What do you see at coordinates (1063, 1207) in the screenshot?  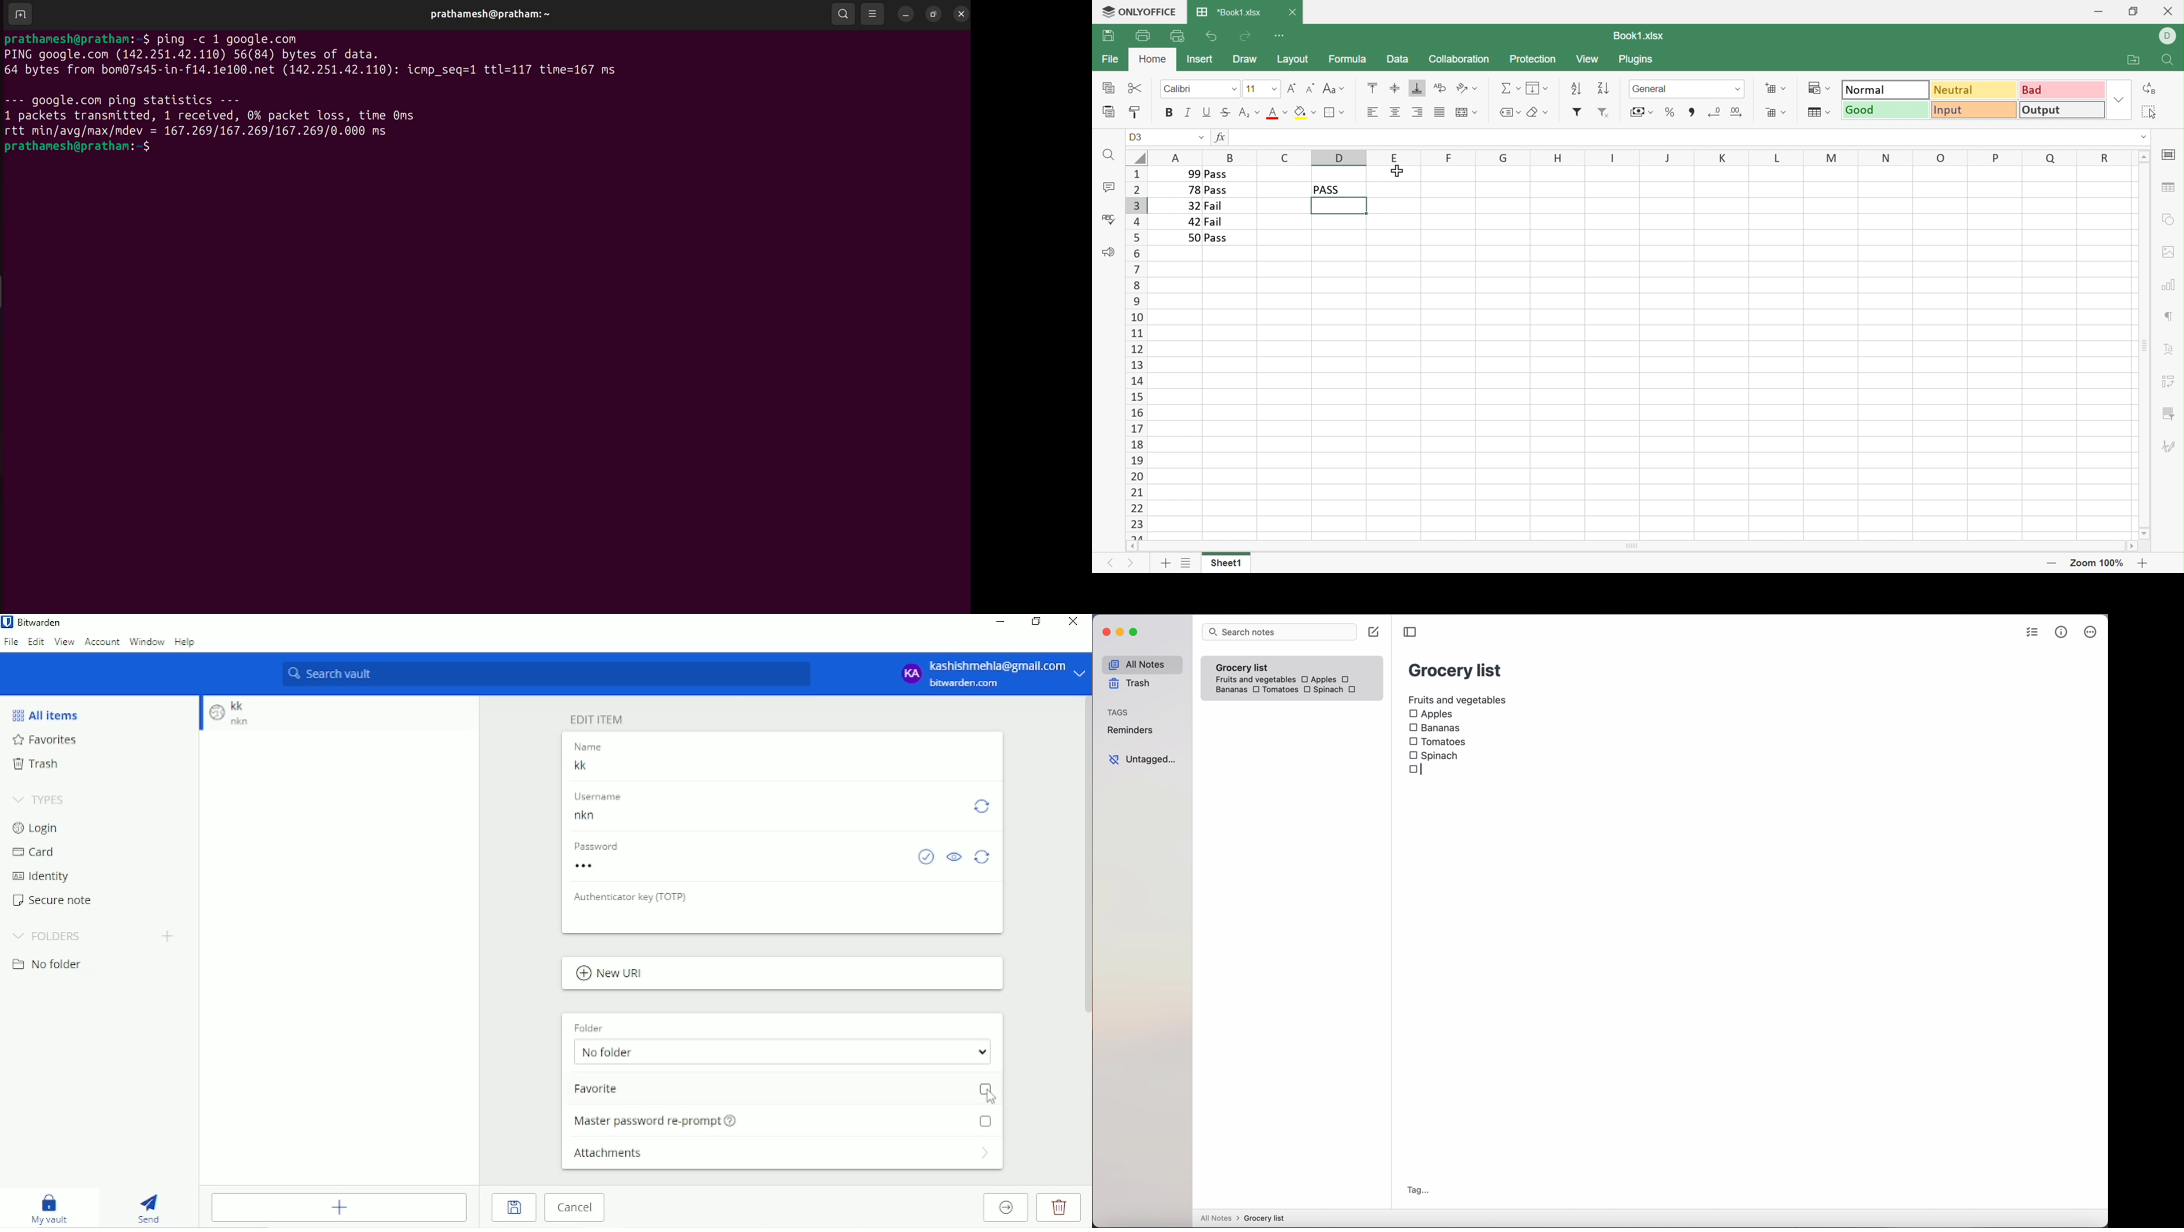 I see `Delete` at bounding box center [1063, 1207].